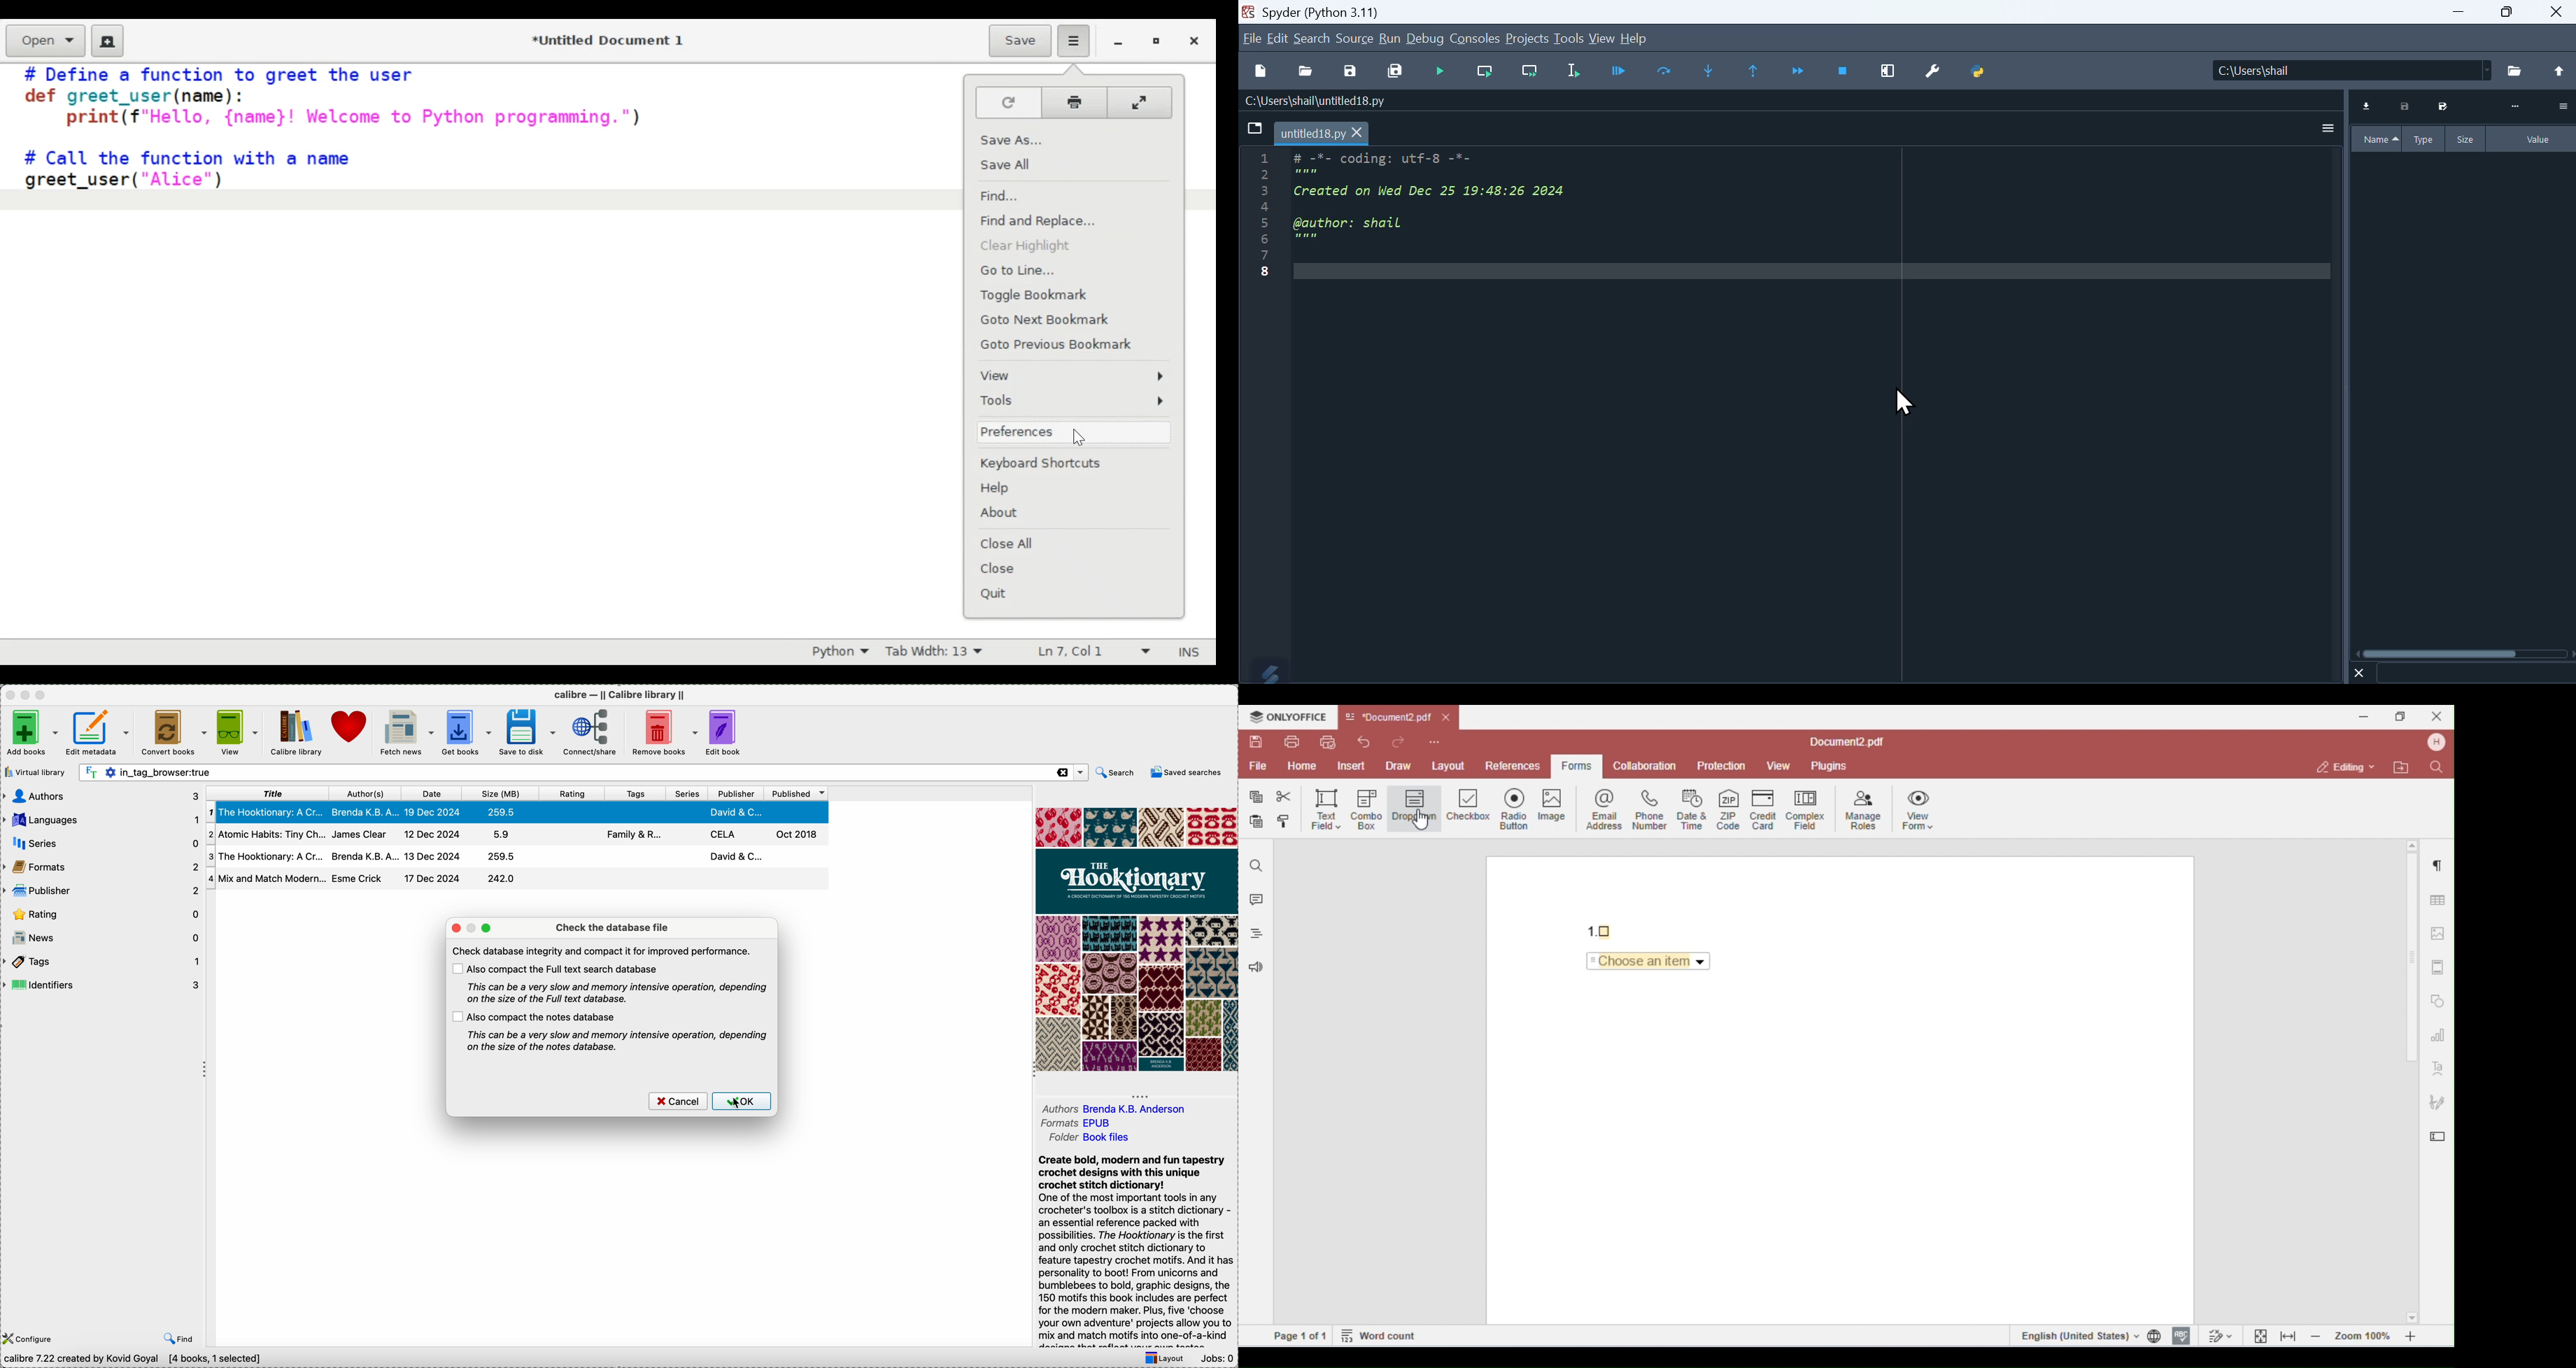 The width and height of the screenshot is (2576, 1372). What do you see at coordinates (102, 962) in the screenshot?
I see `tags` at bounding box center [102, 962].